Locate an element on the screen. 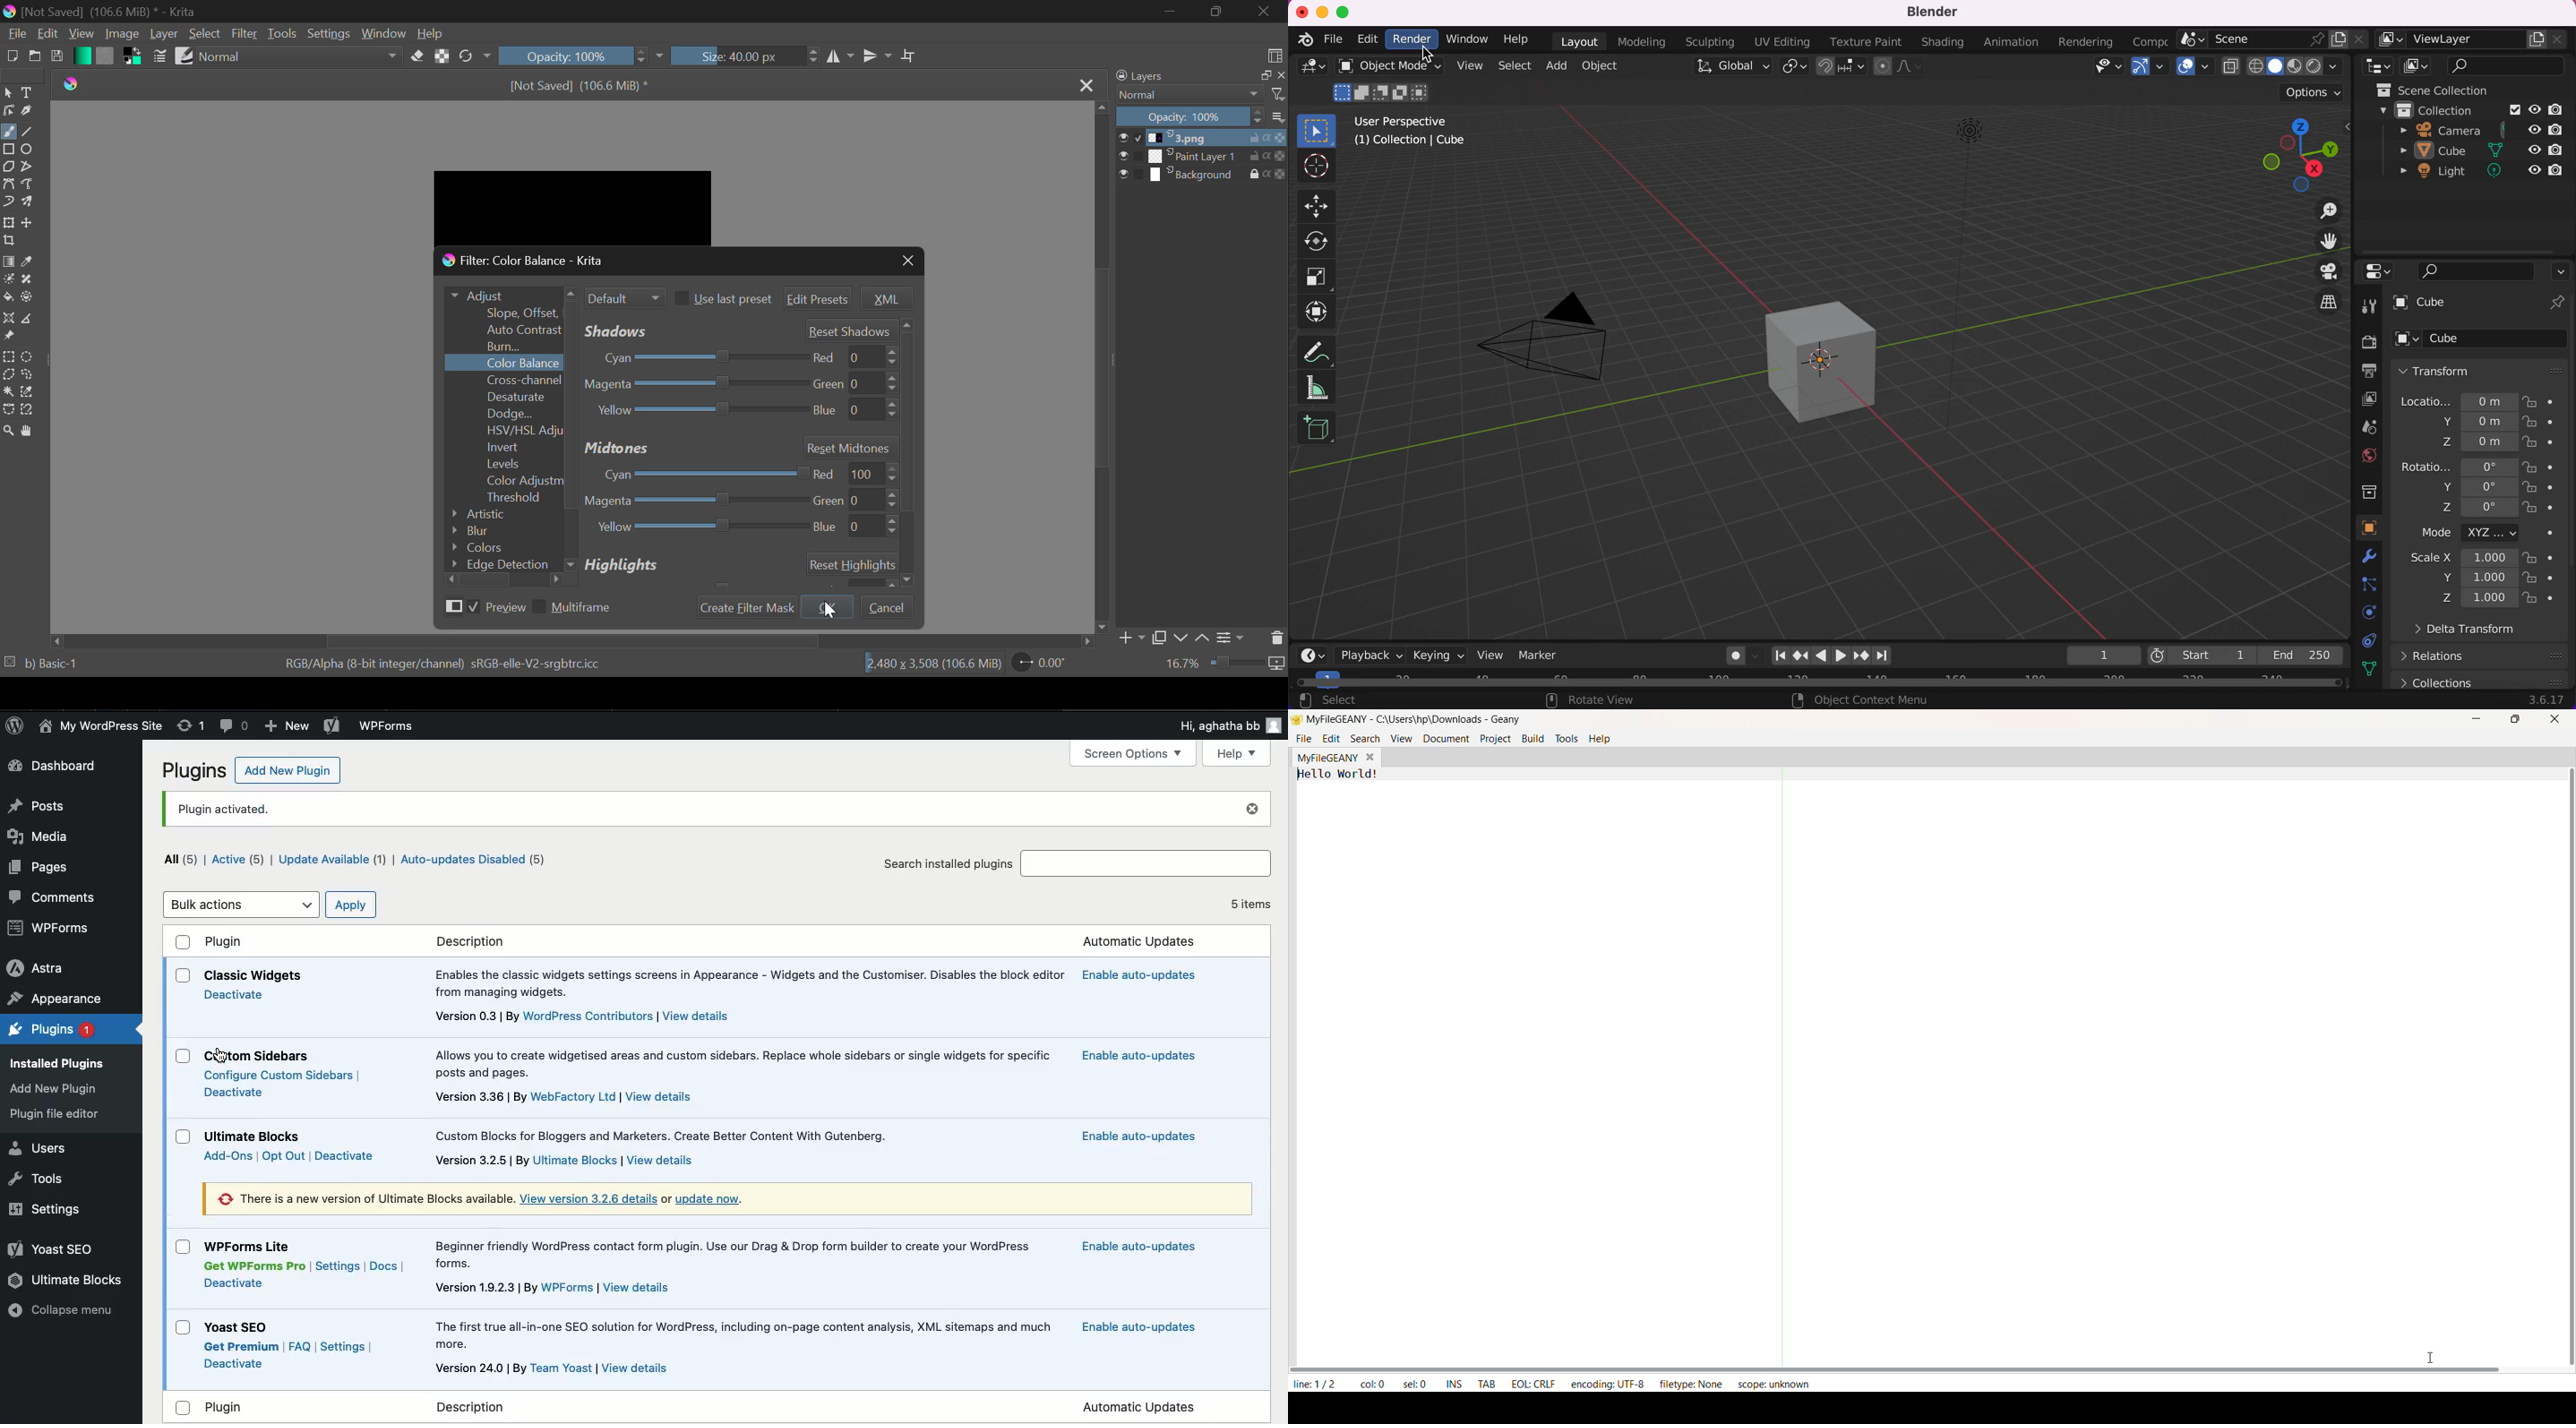 The height and width of the screenshot is (1428, 2576). Enclose and Fill is located at coordinates (28, 298).